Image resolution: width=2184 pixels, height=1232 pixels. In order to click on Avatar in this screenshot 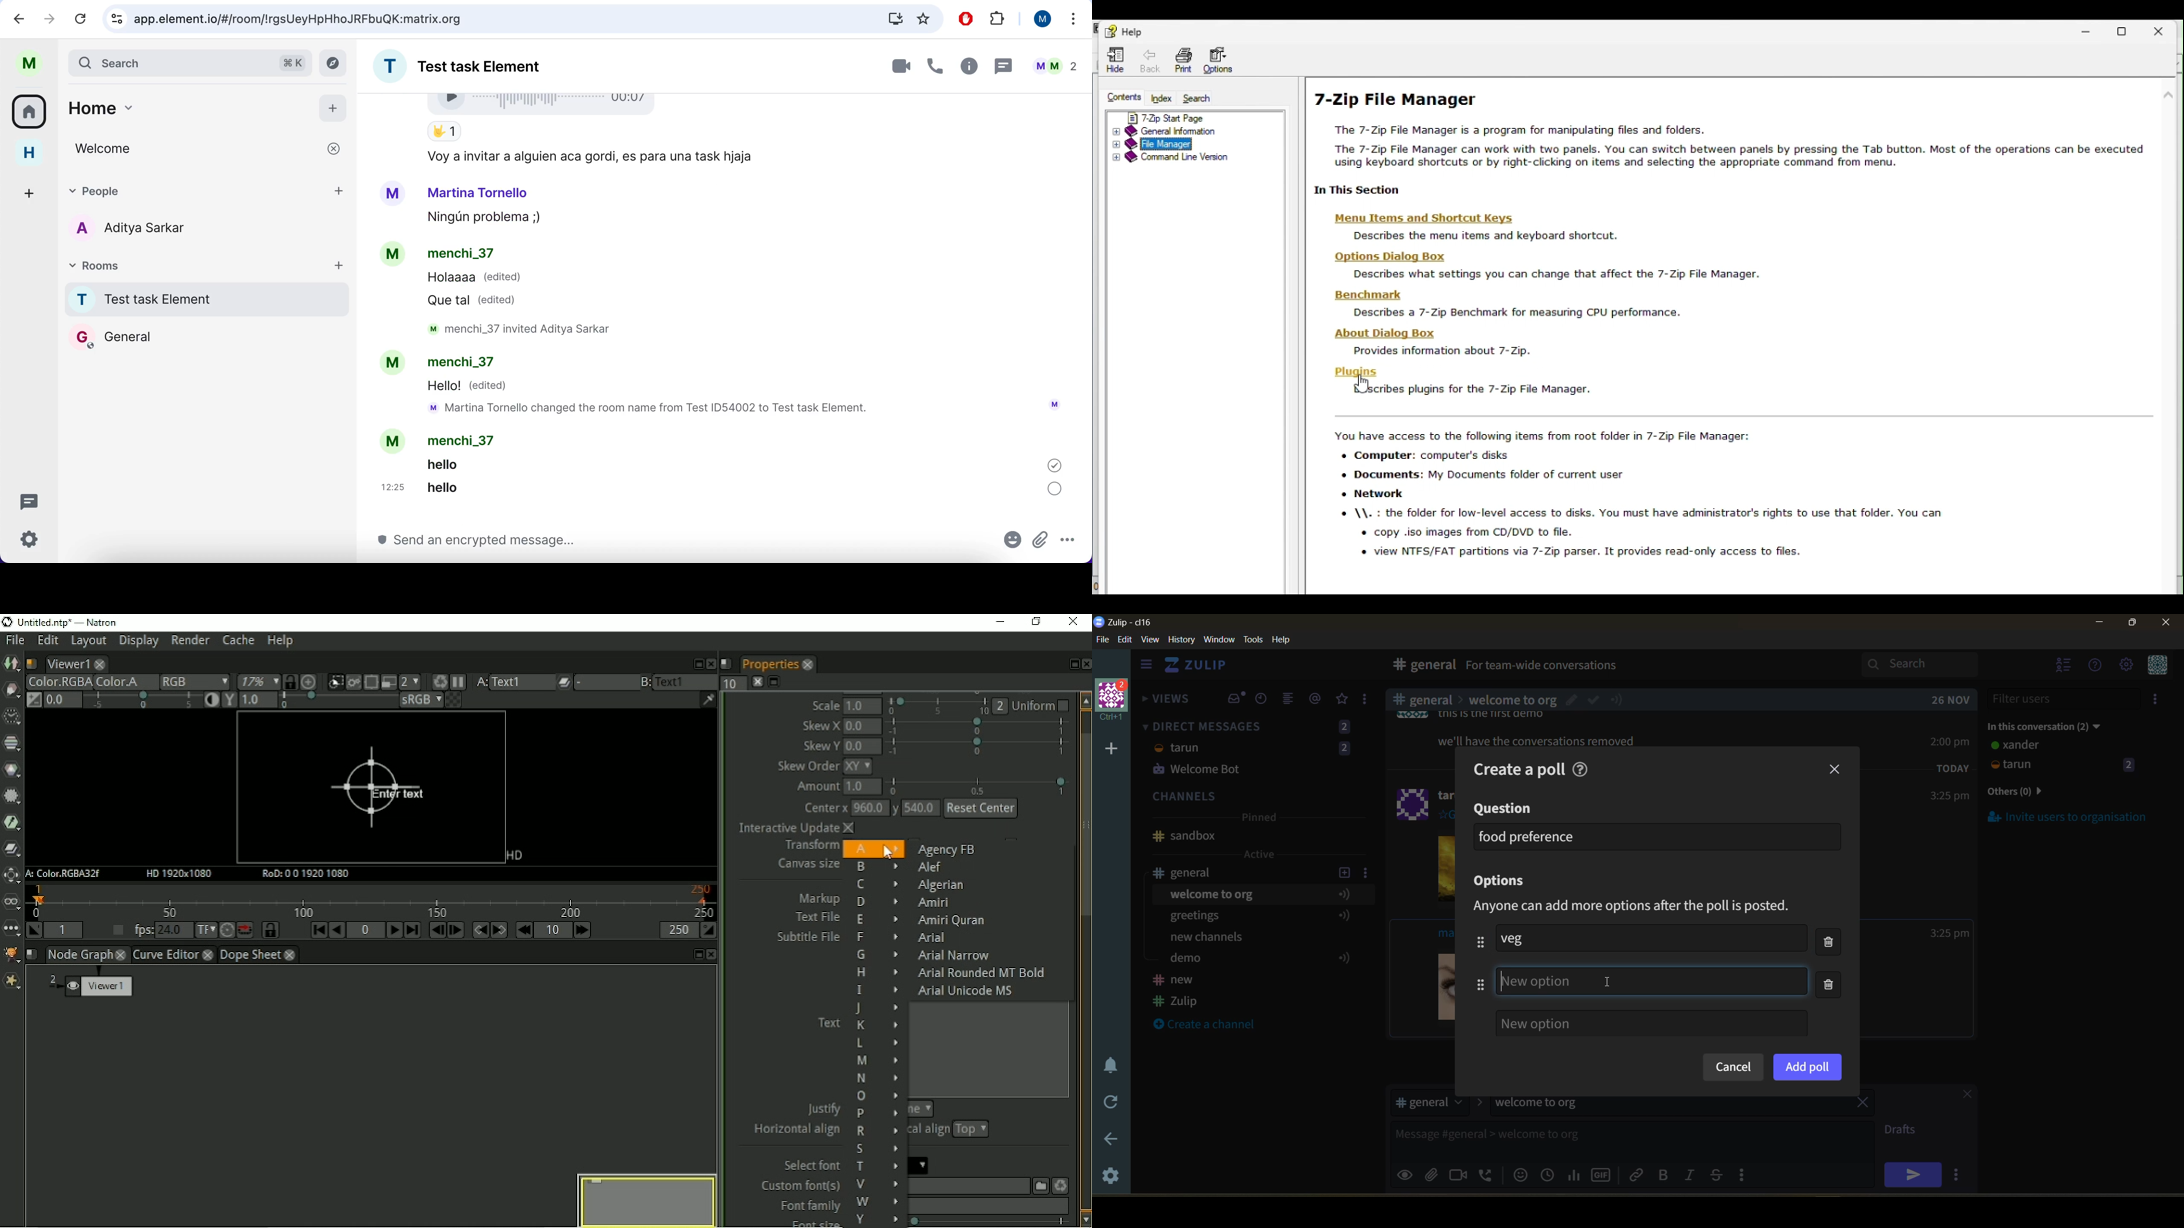, I will do `click(395, 192)`.